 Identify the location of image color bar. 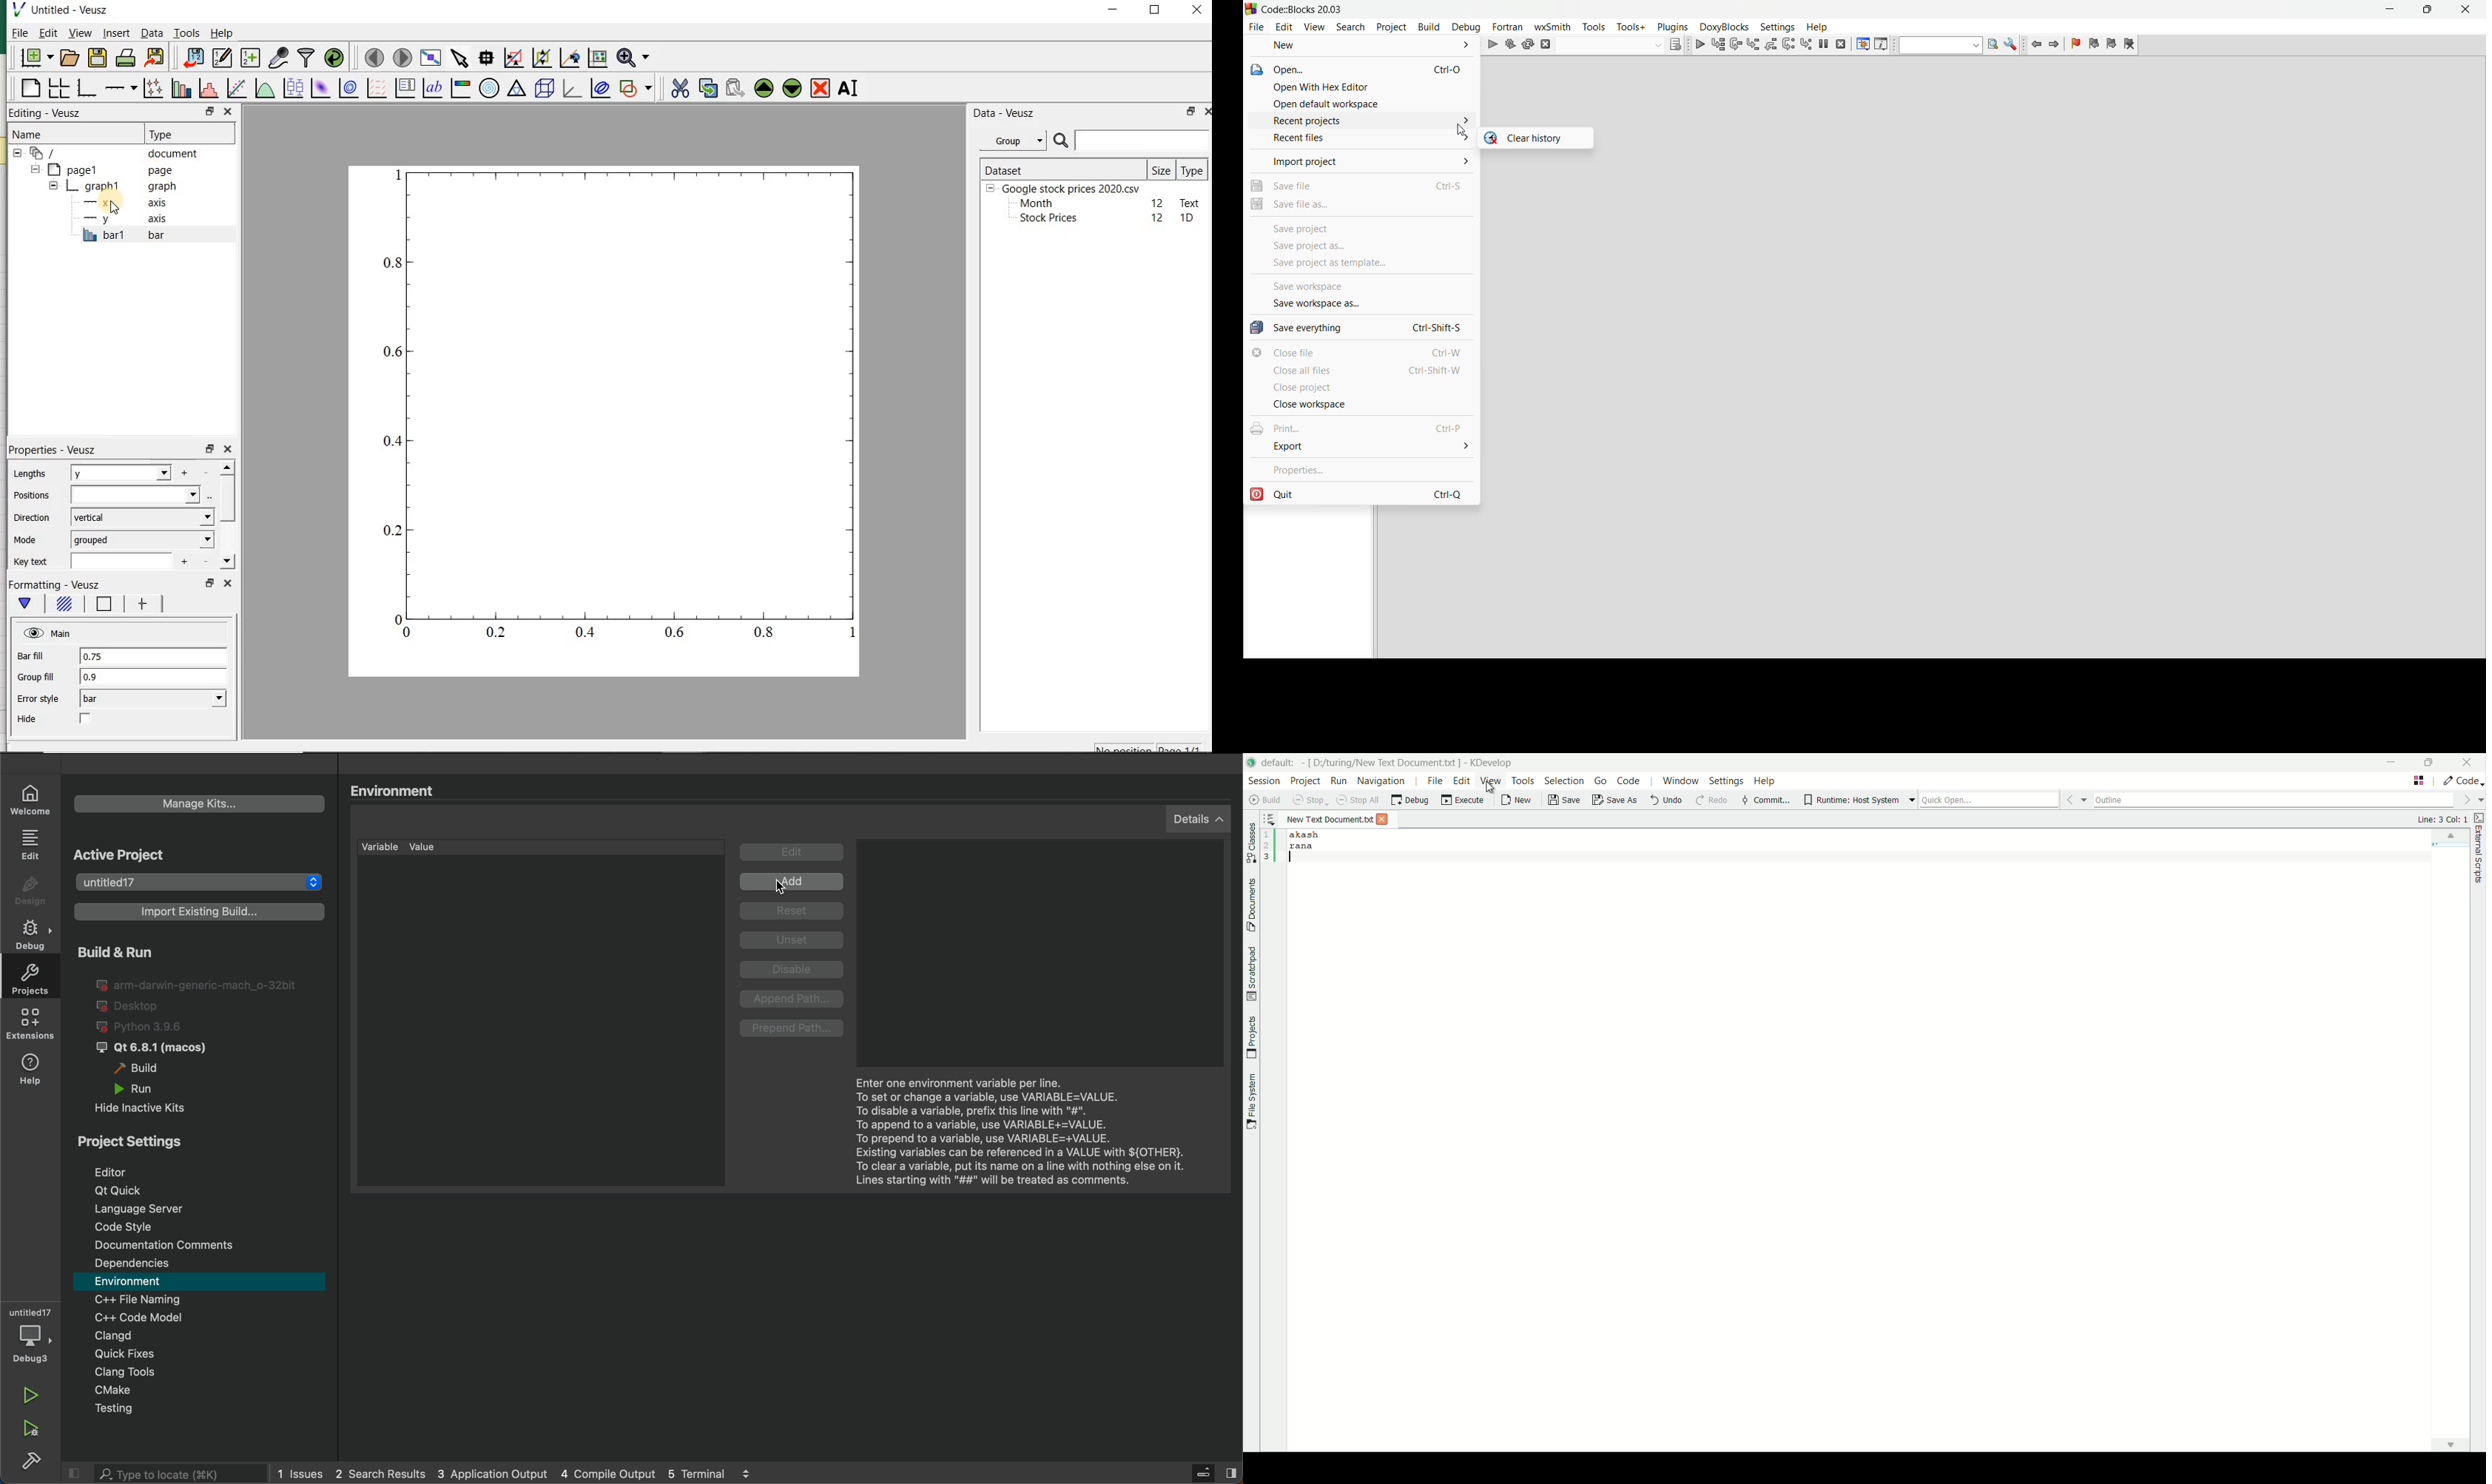
(459, 88).